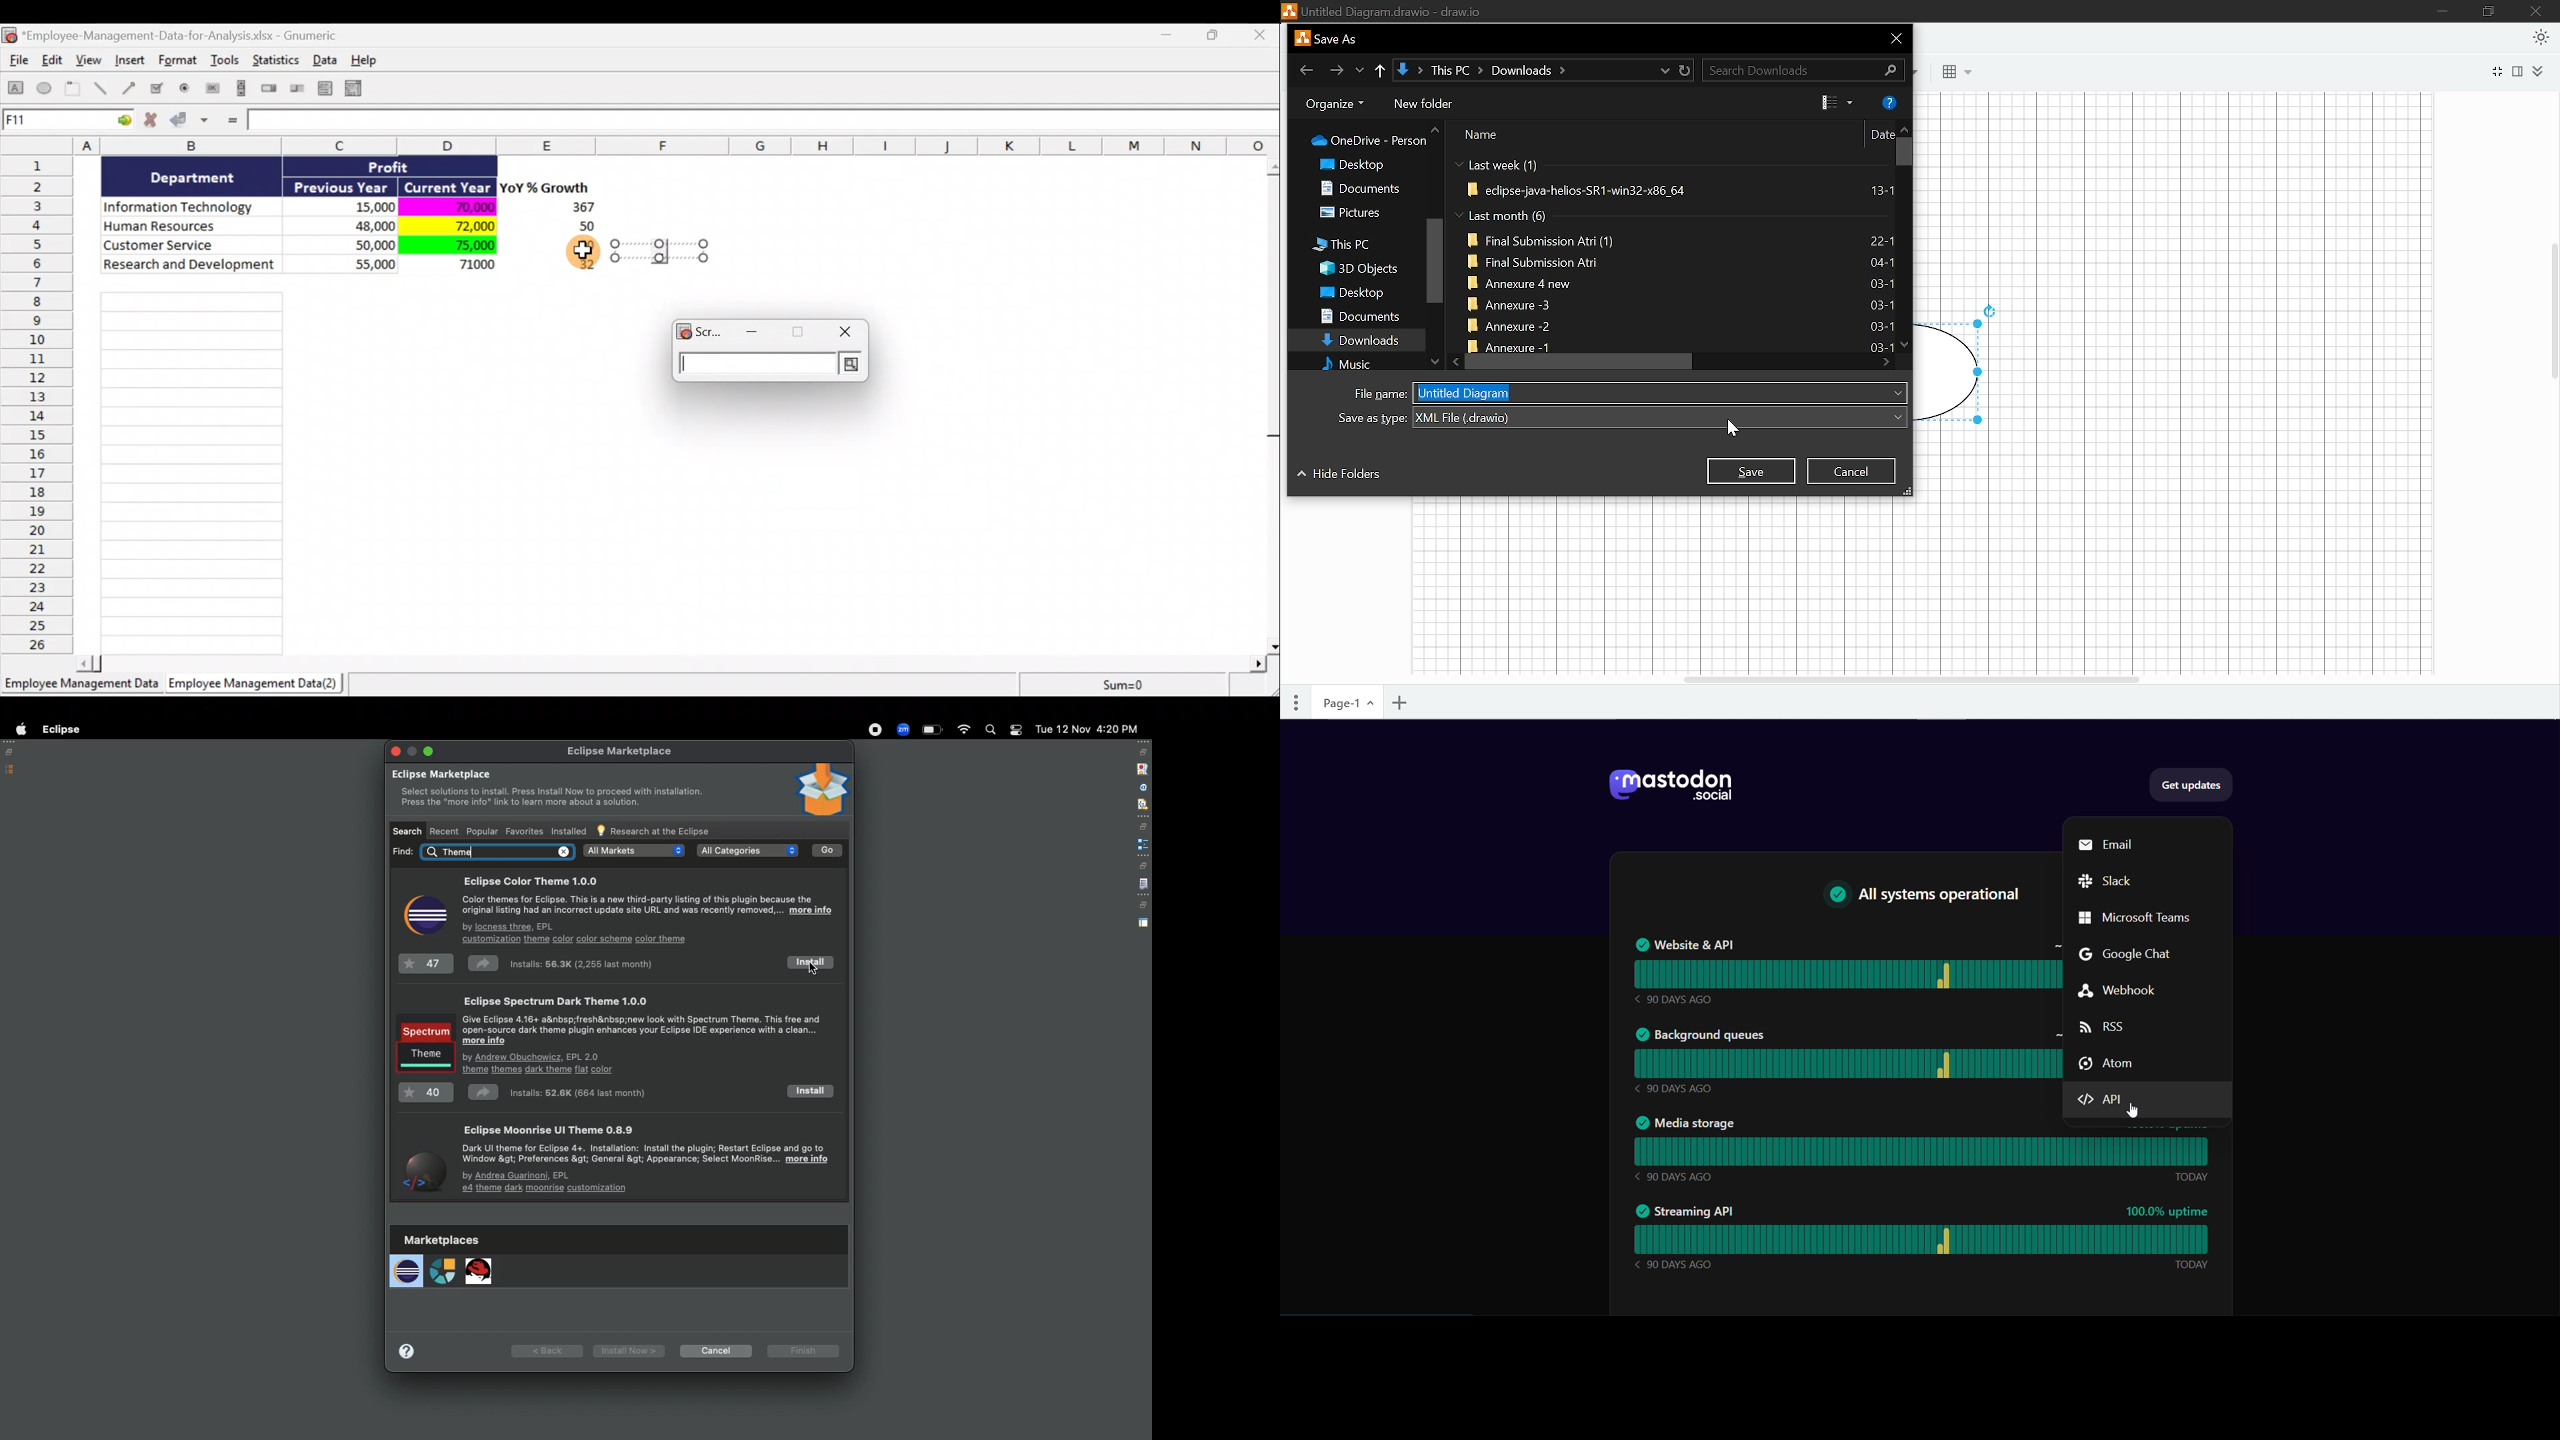 This screenshot has height=1456, width=2576. Describe the element at coordinates (1686, 70) in the screenshot. I see `refresh` at that location.